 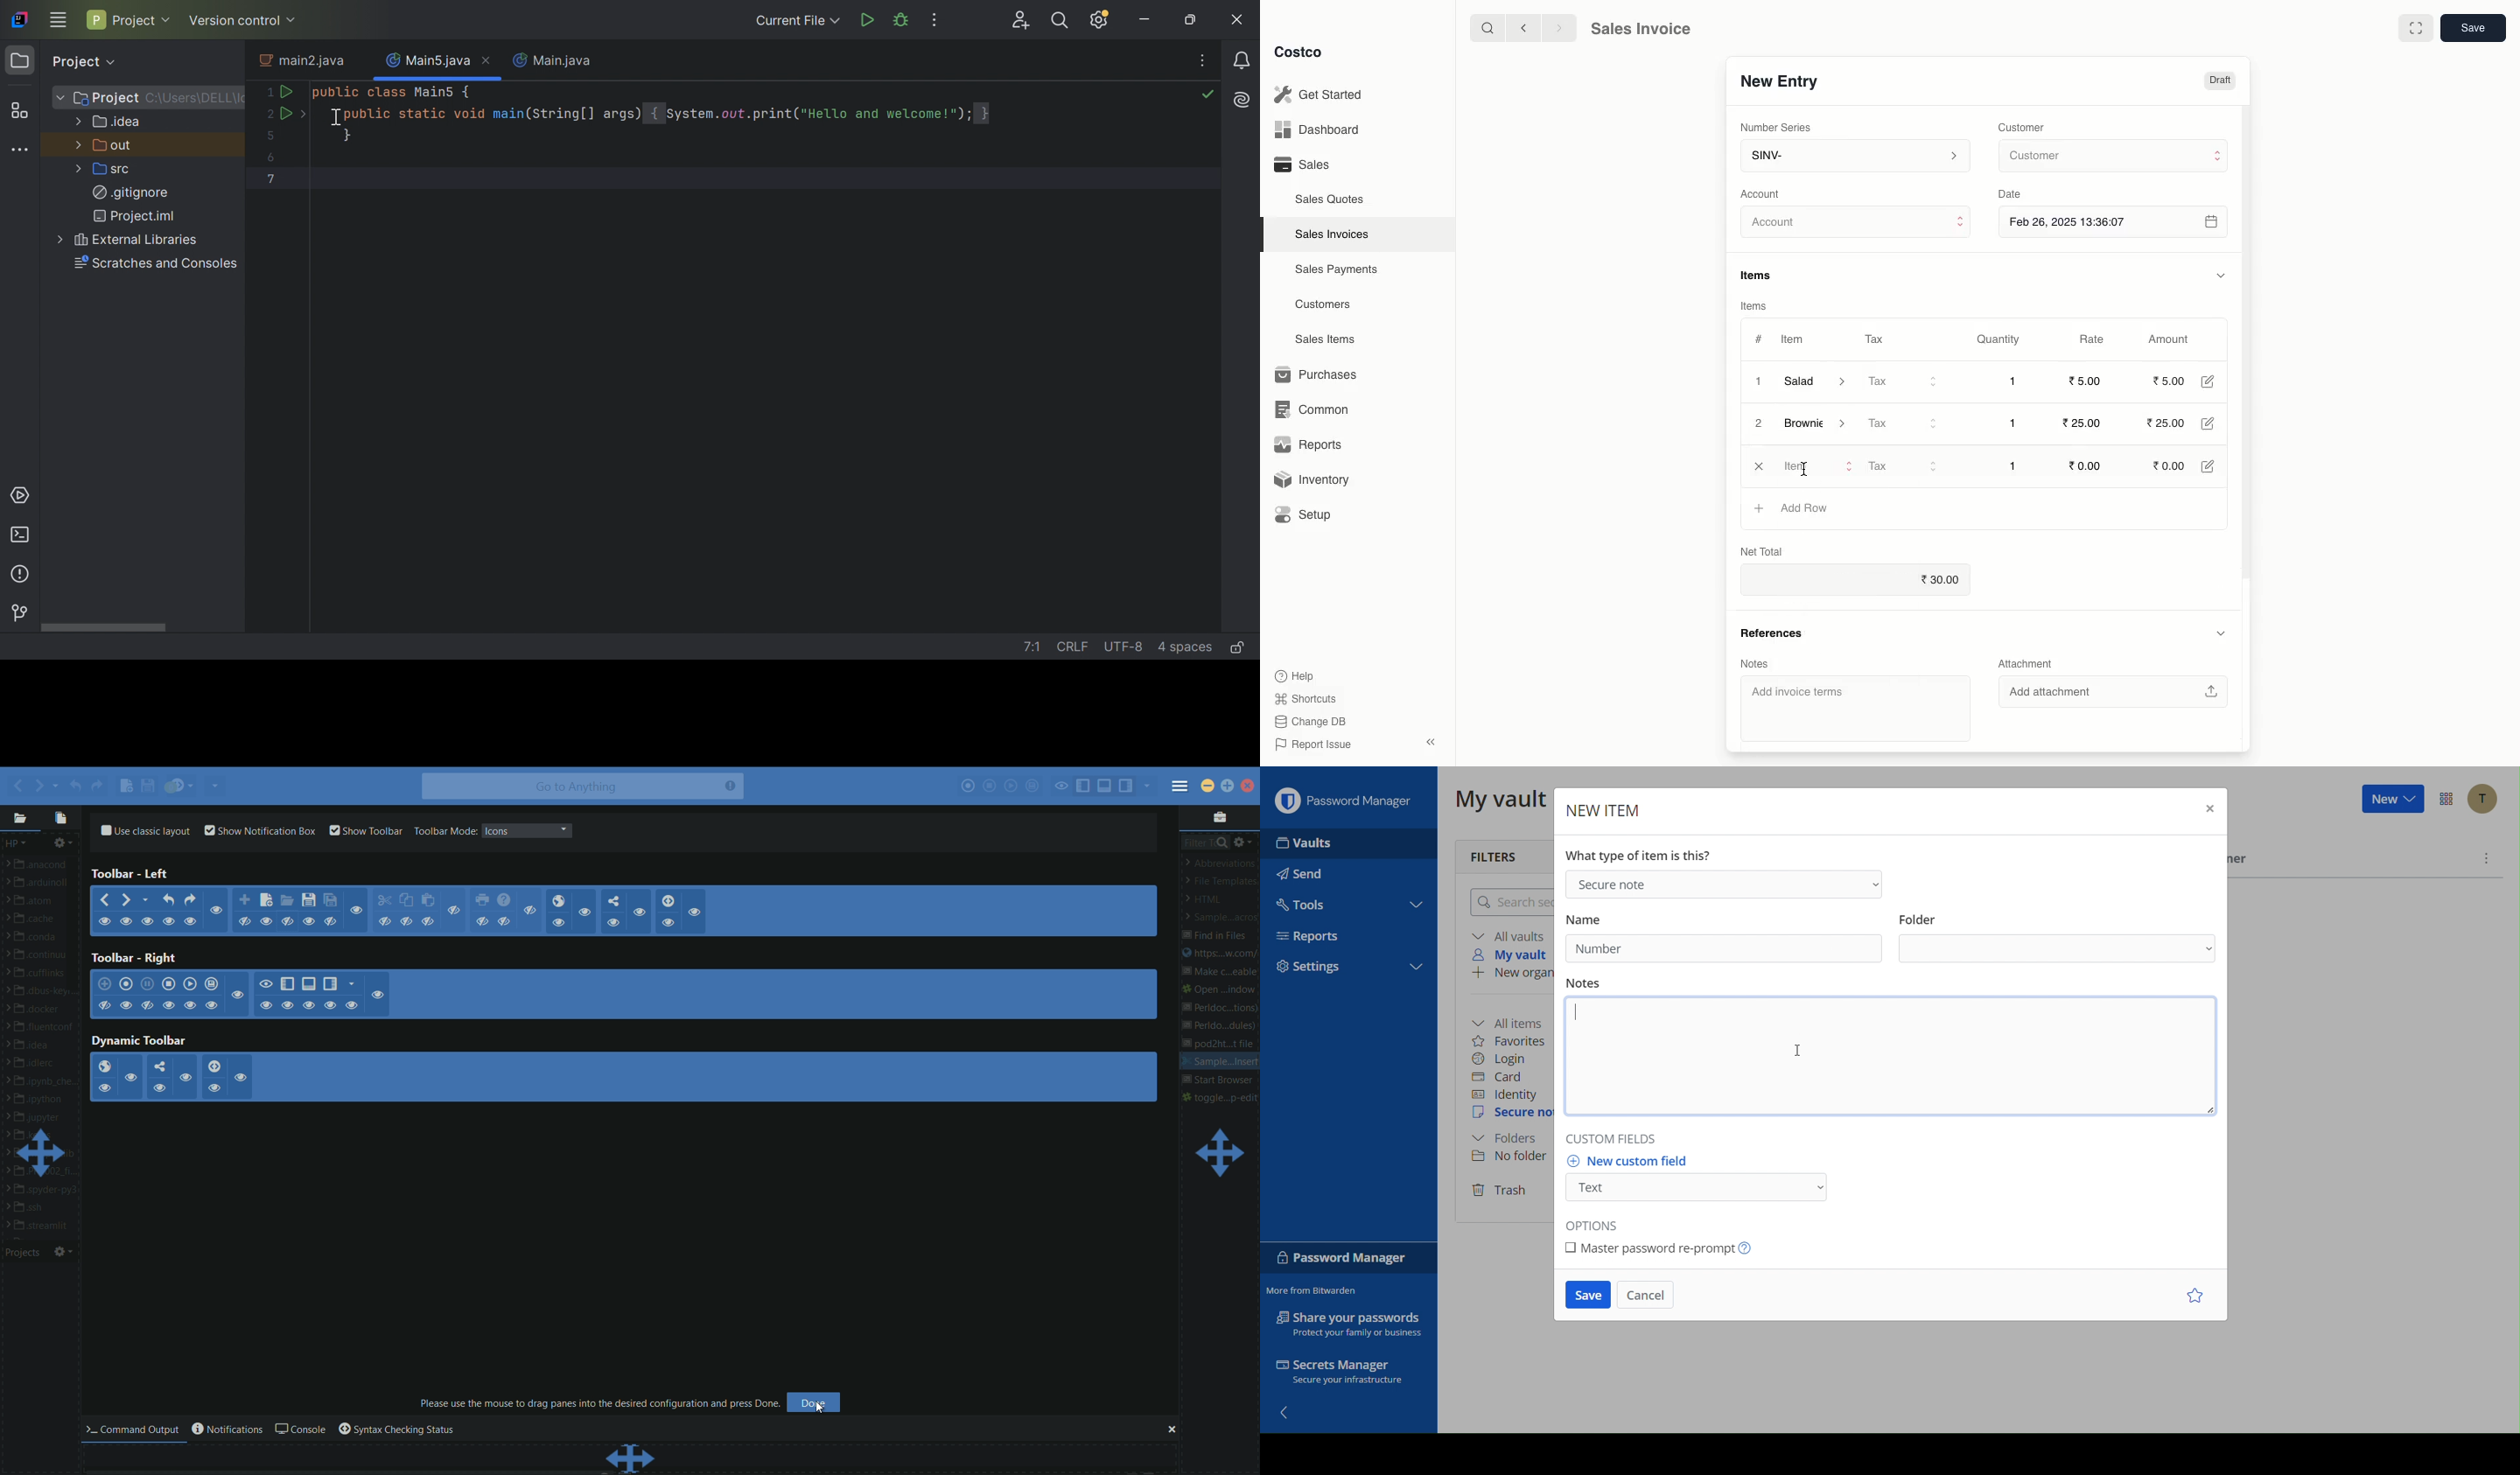 What do you see at coordinates (2170, 424) in the screenshot?
I see `25.00` at bounding box center [2170, 424].